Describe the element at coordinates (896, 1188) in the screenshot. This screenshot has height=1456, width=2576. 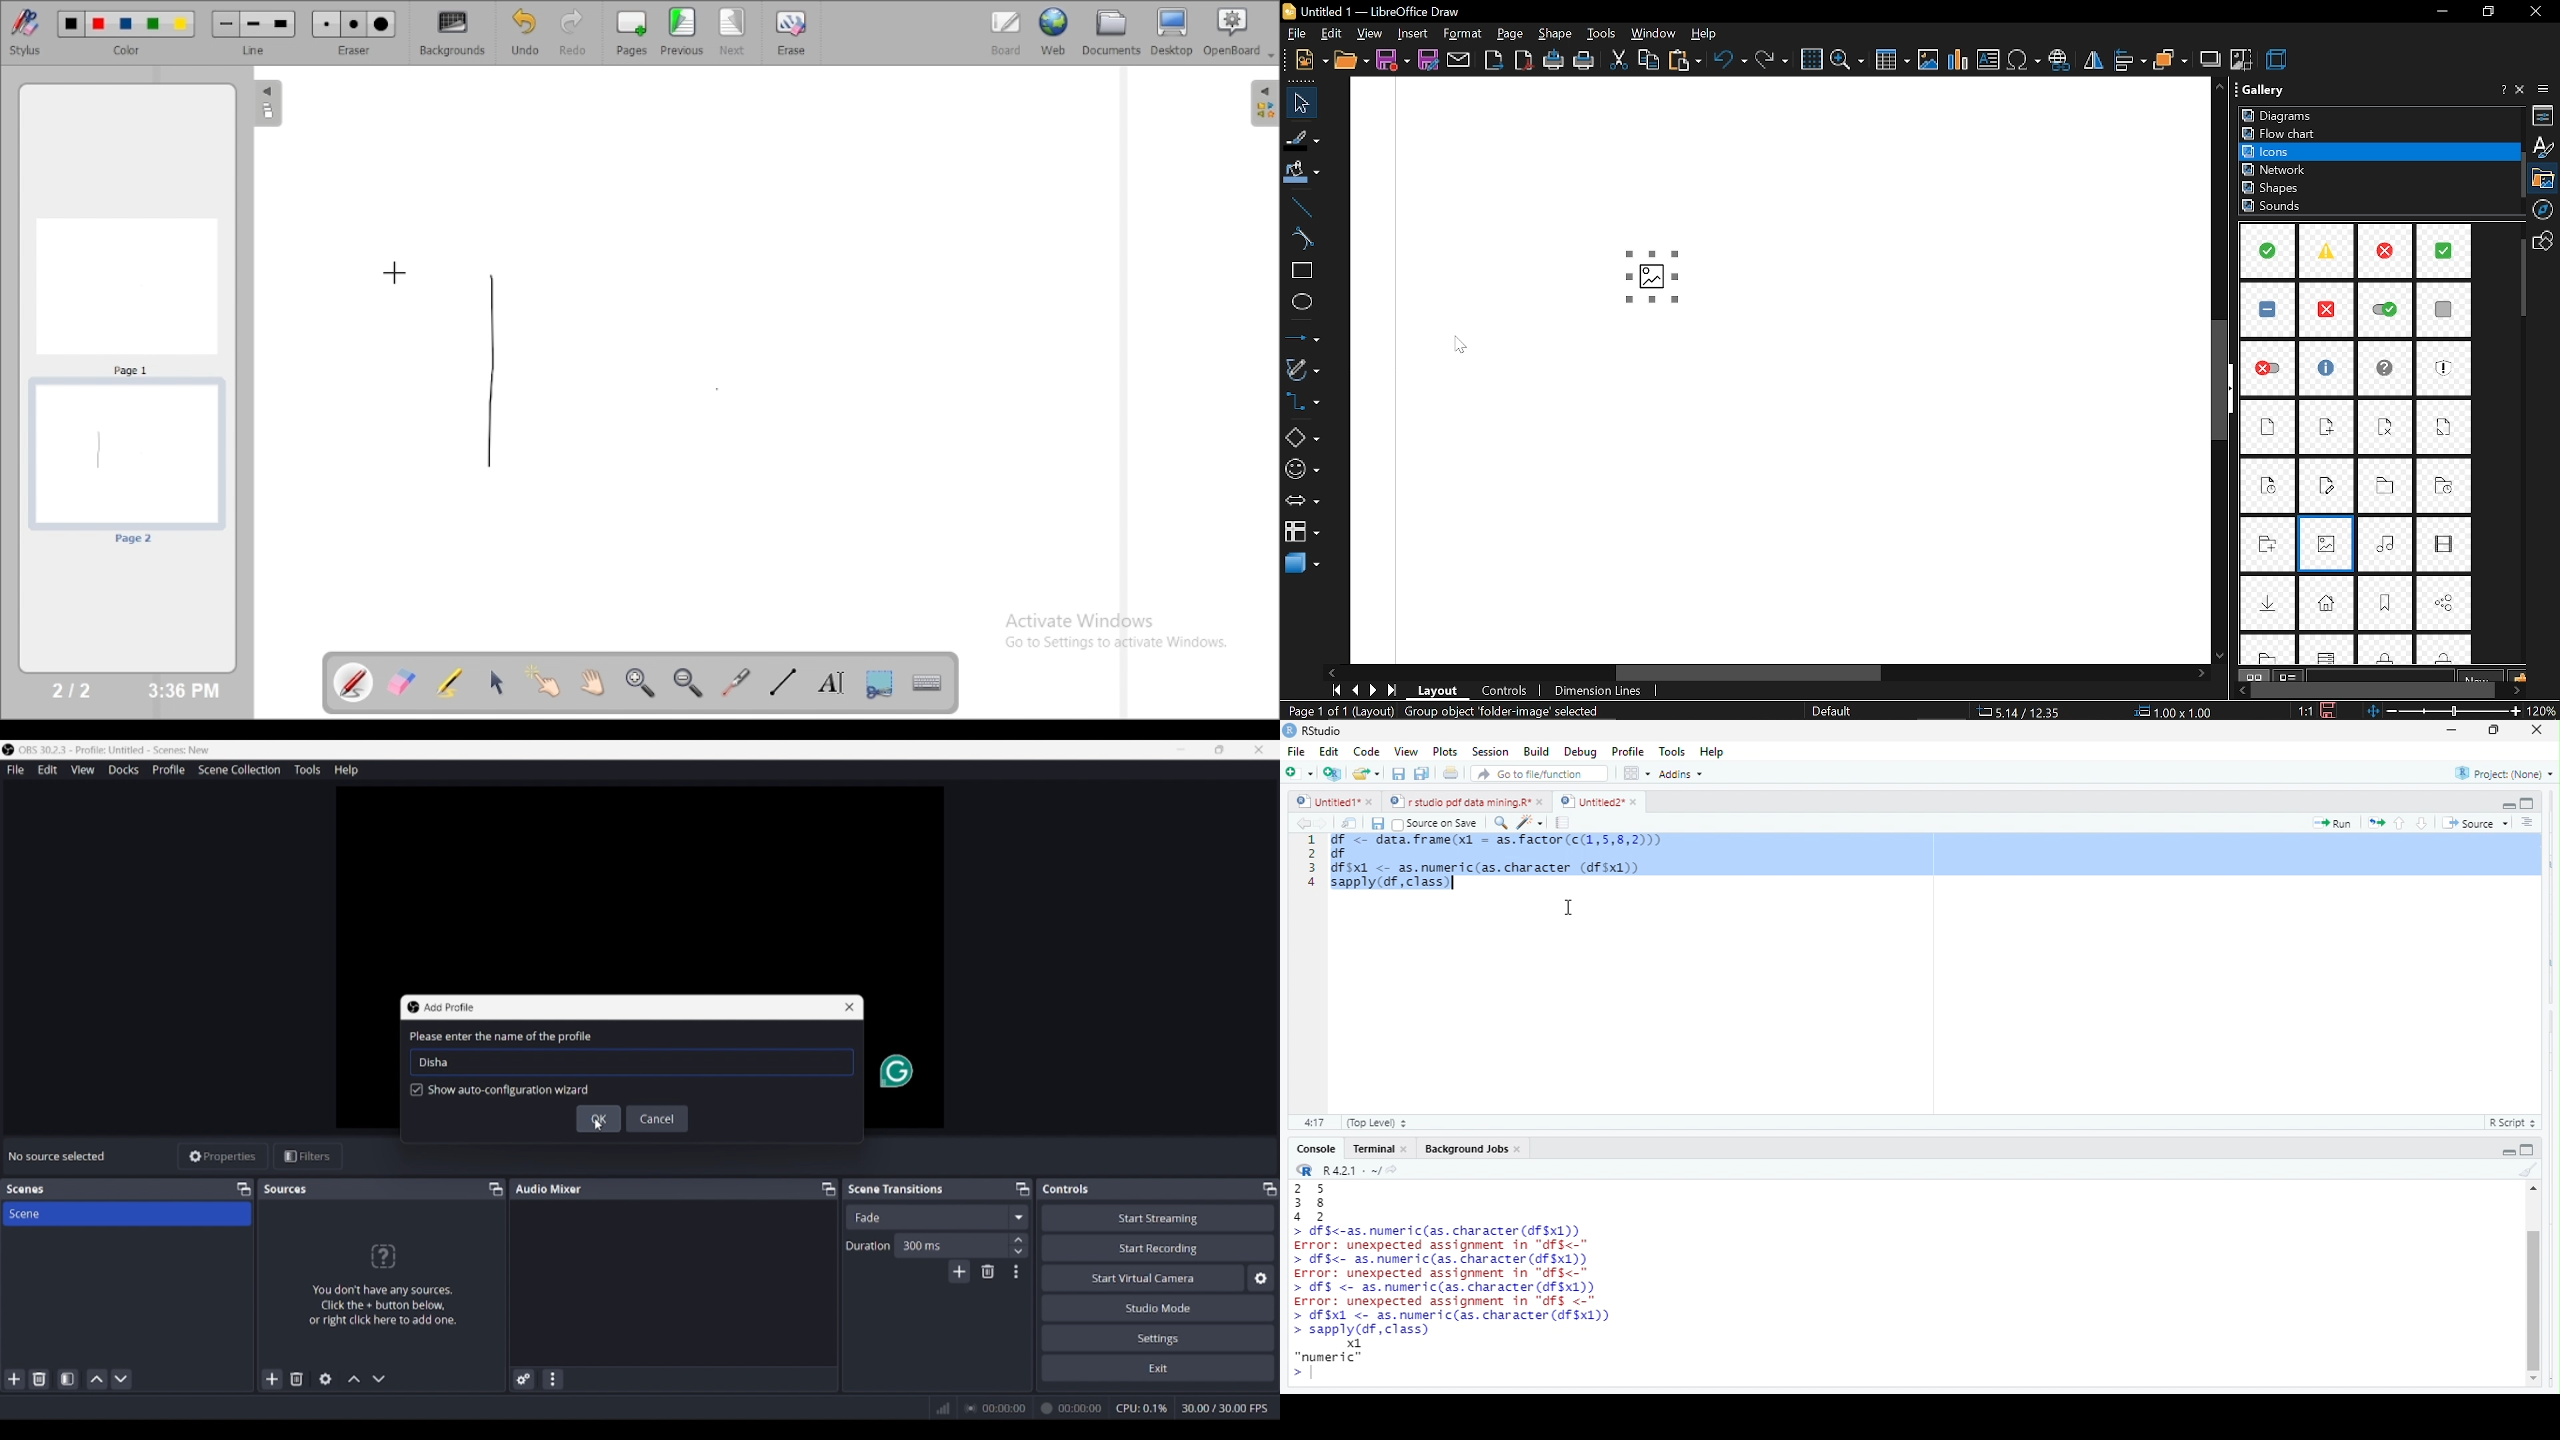
I see `Panel title` at that location.